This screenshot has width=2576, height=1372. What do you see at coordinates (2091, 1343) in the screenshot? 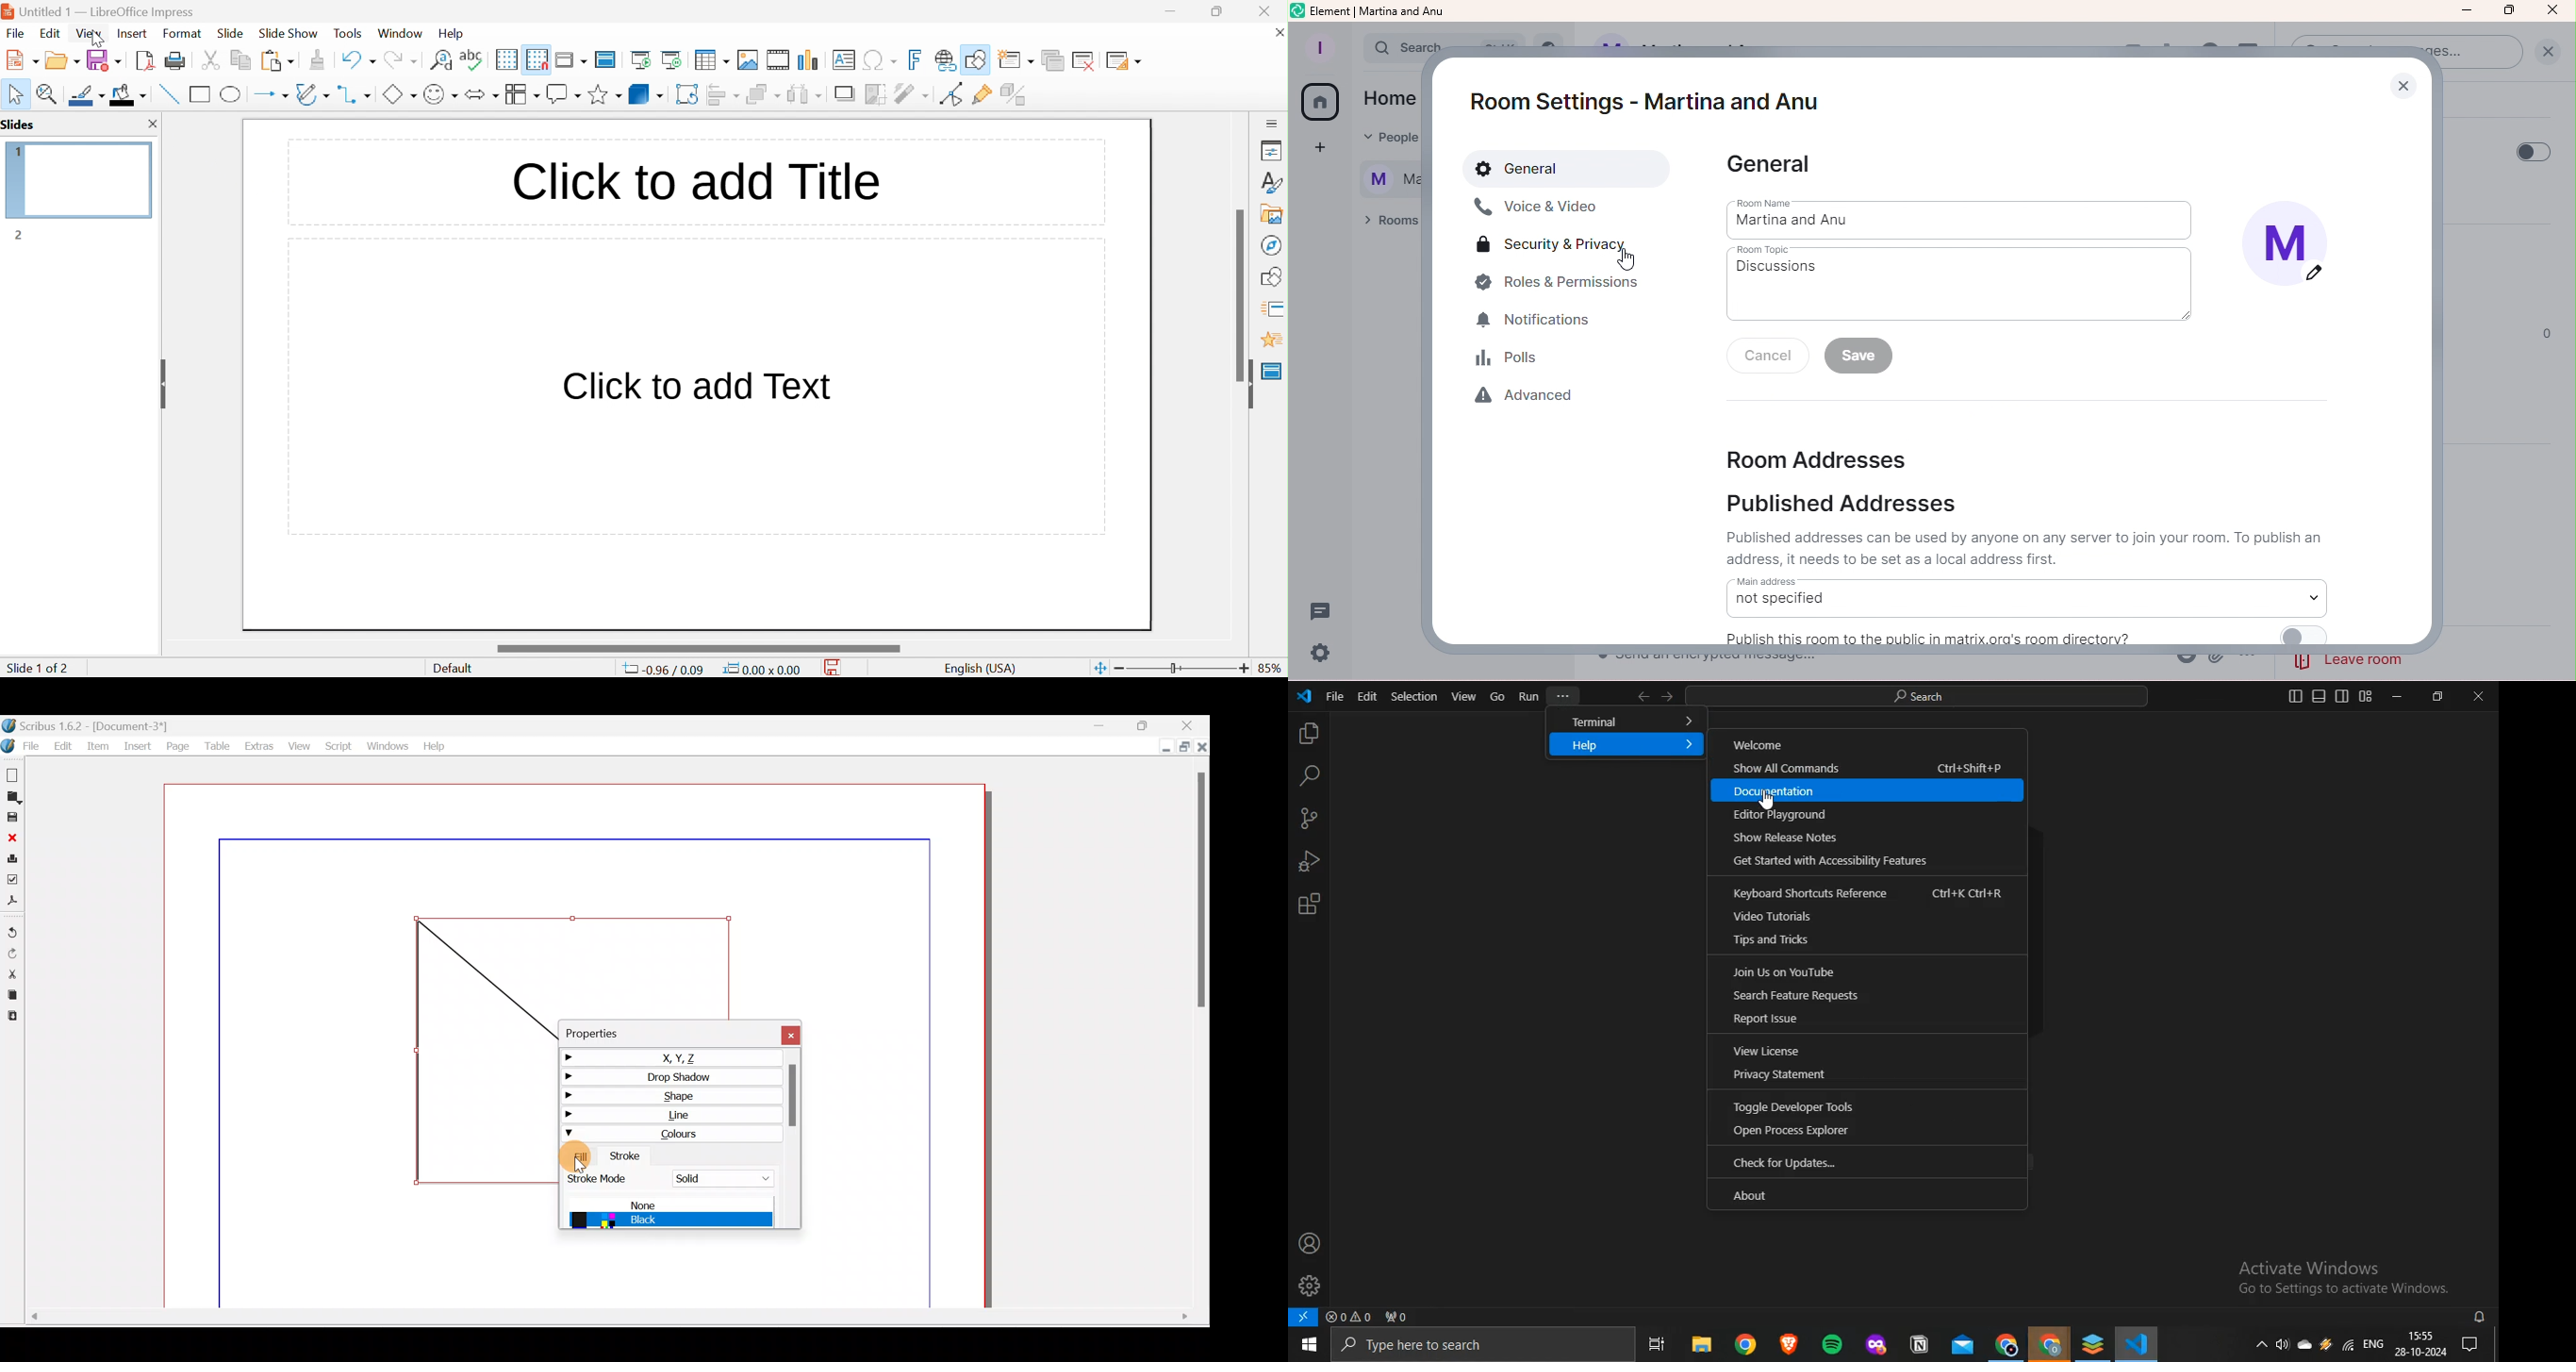
I see `onlyoffice` at bounding box center [2091, 1343].